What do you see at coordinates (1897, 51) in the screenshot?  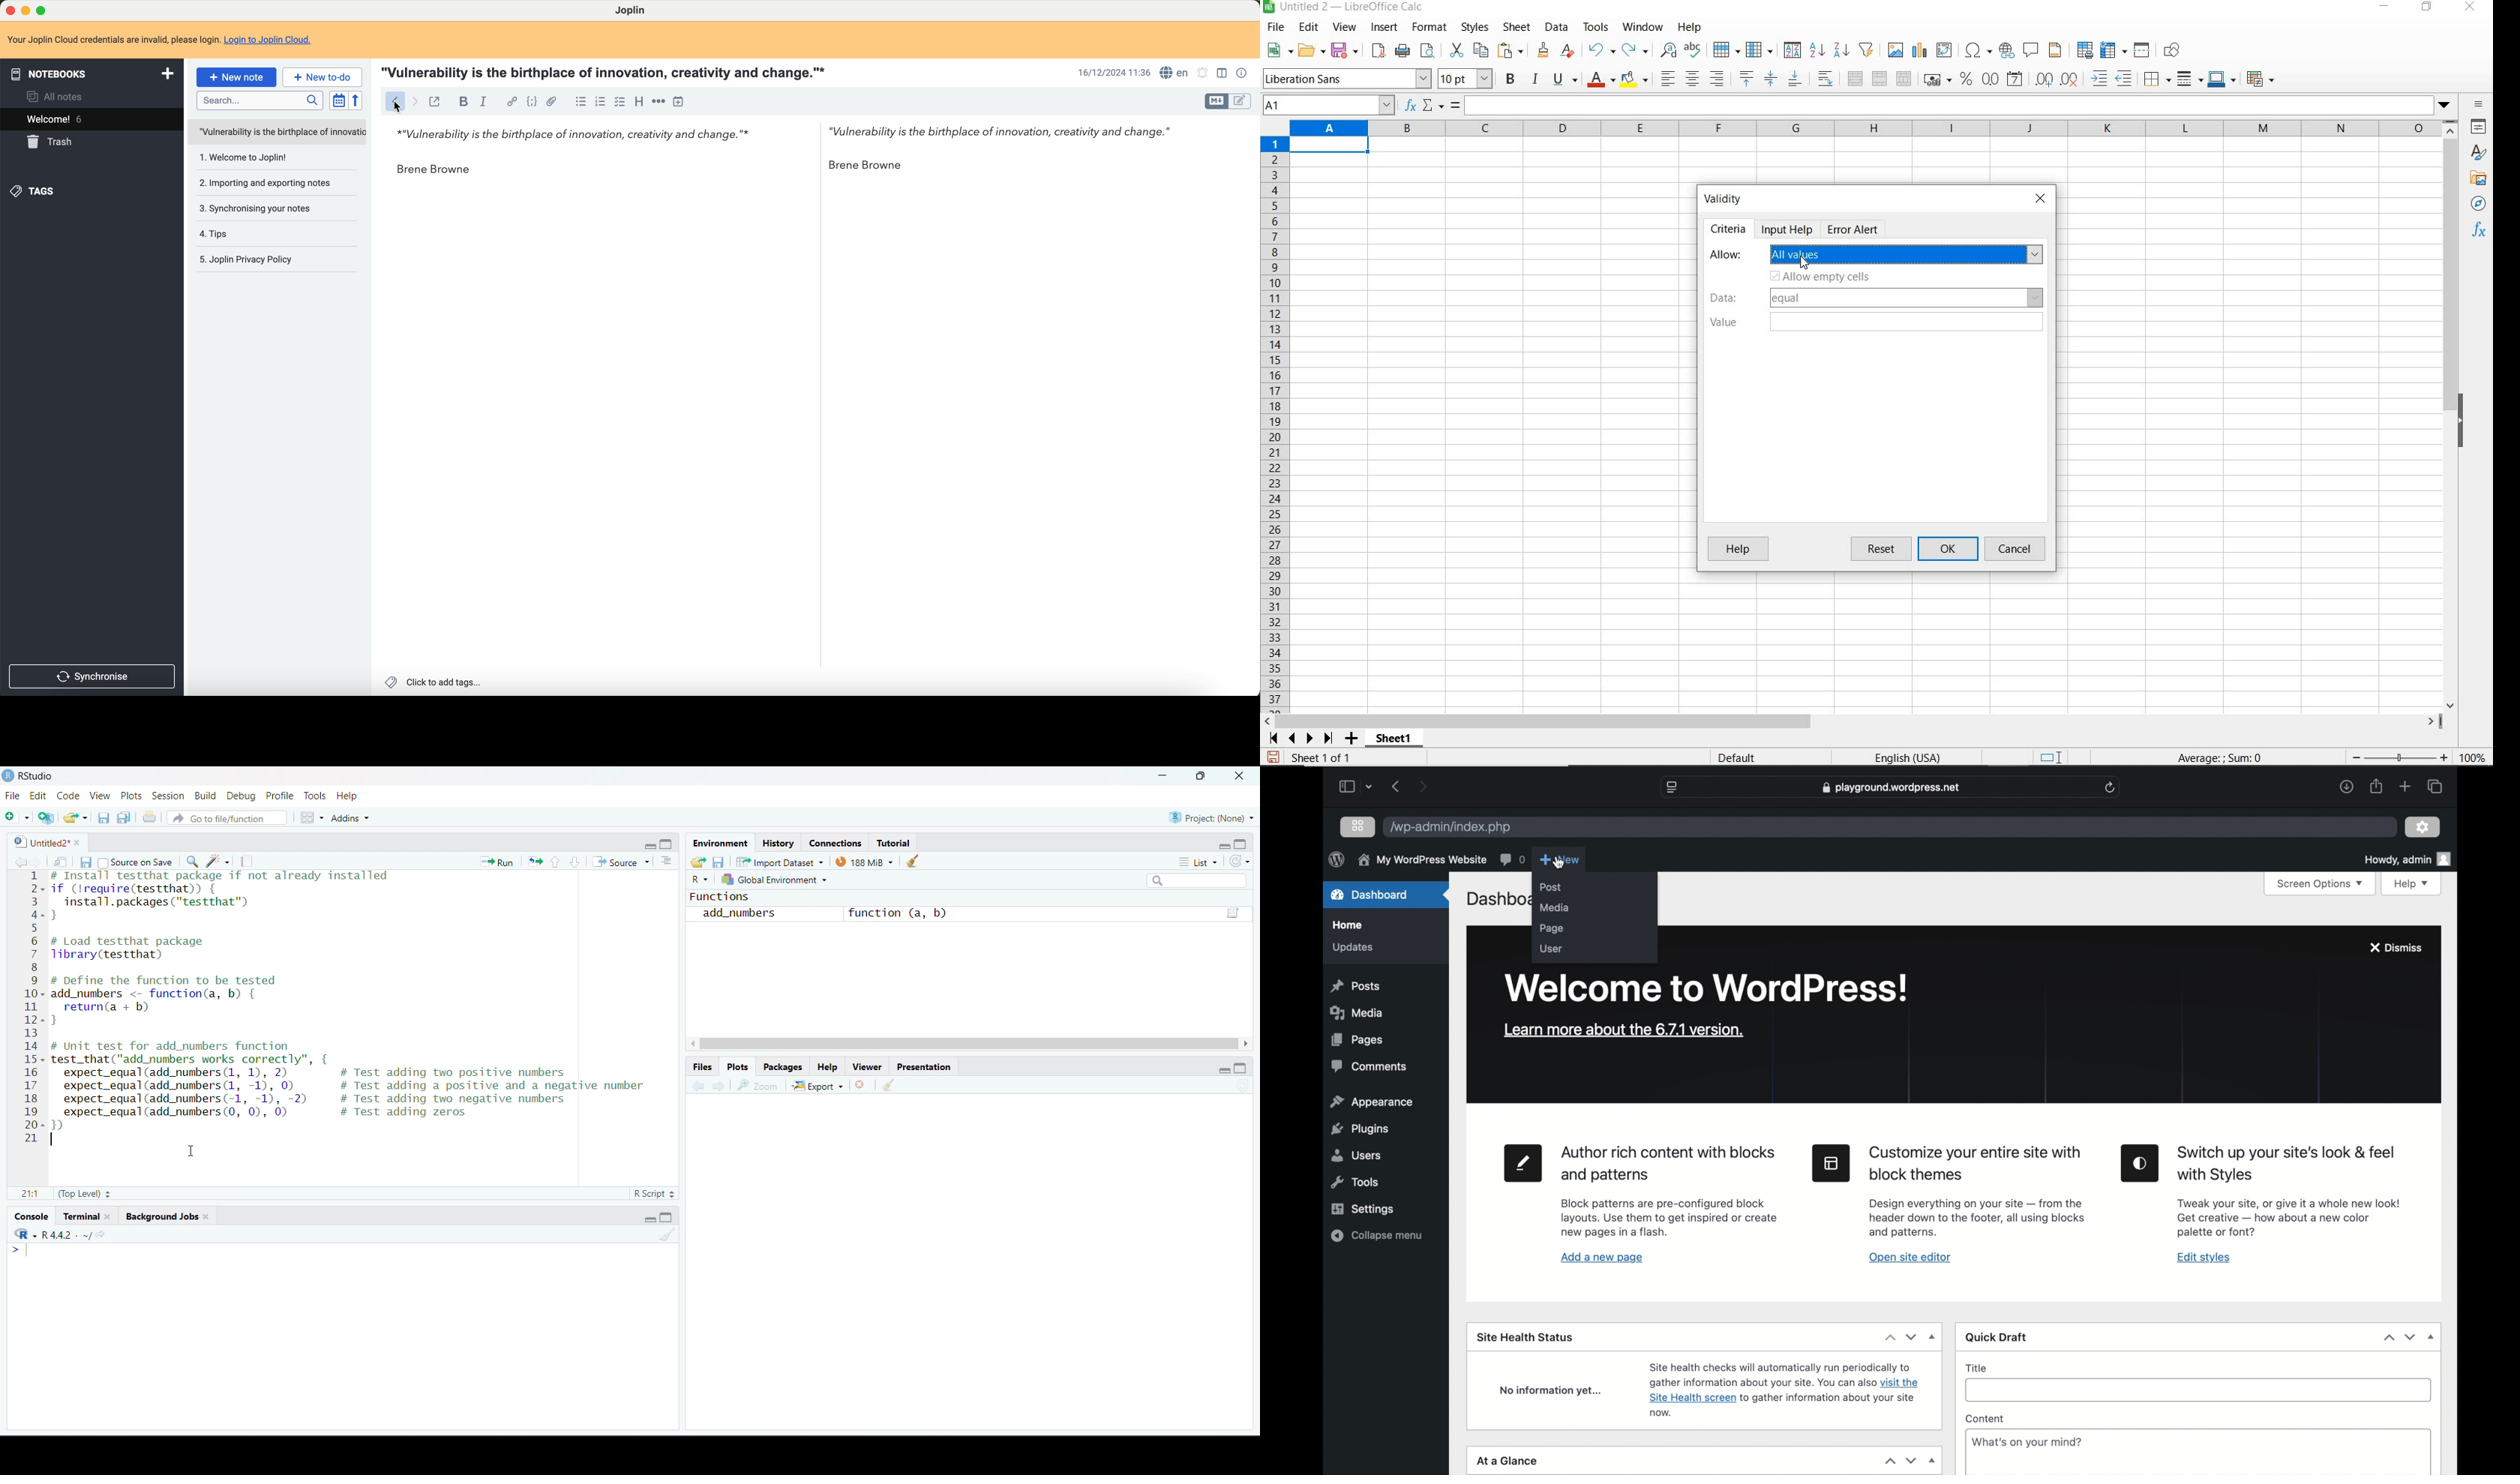 I see `insert image` at bounding box center [1897, 51].